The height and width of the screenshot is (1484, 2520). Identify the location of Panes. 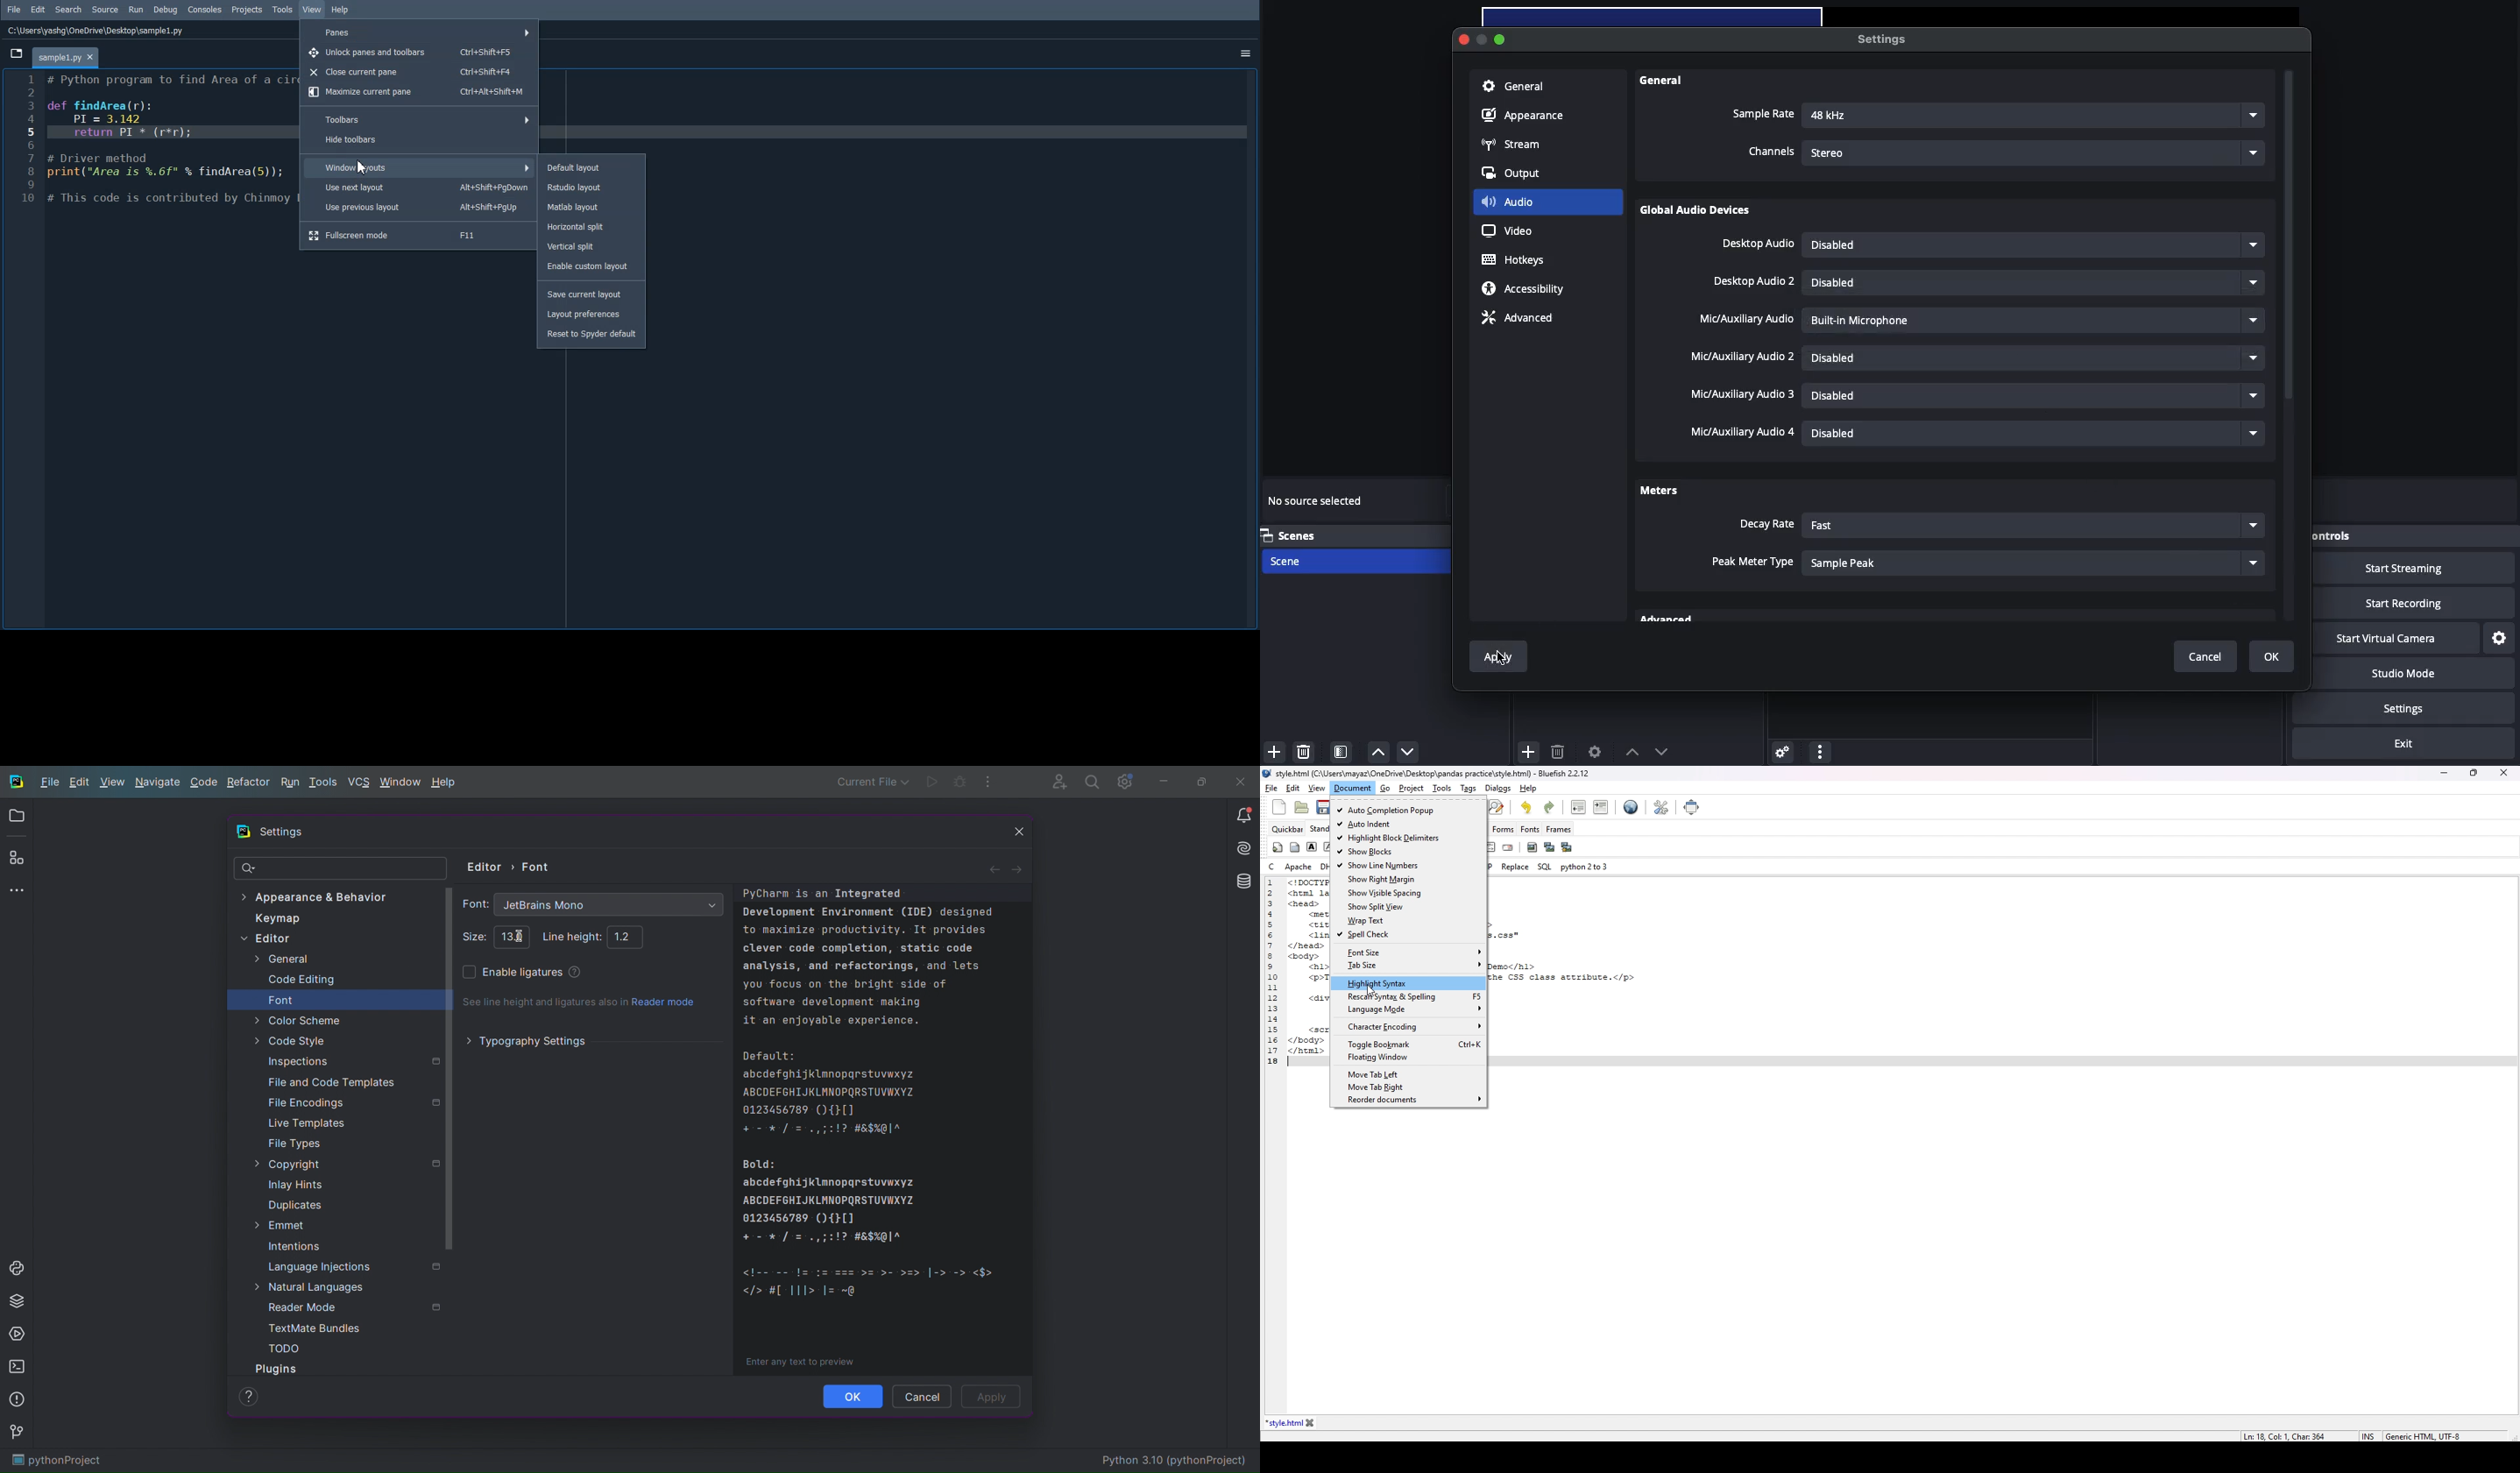
(419, 32).